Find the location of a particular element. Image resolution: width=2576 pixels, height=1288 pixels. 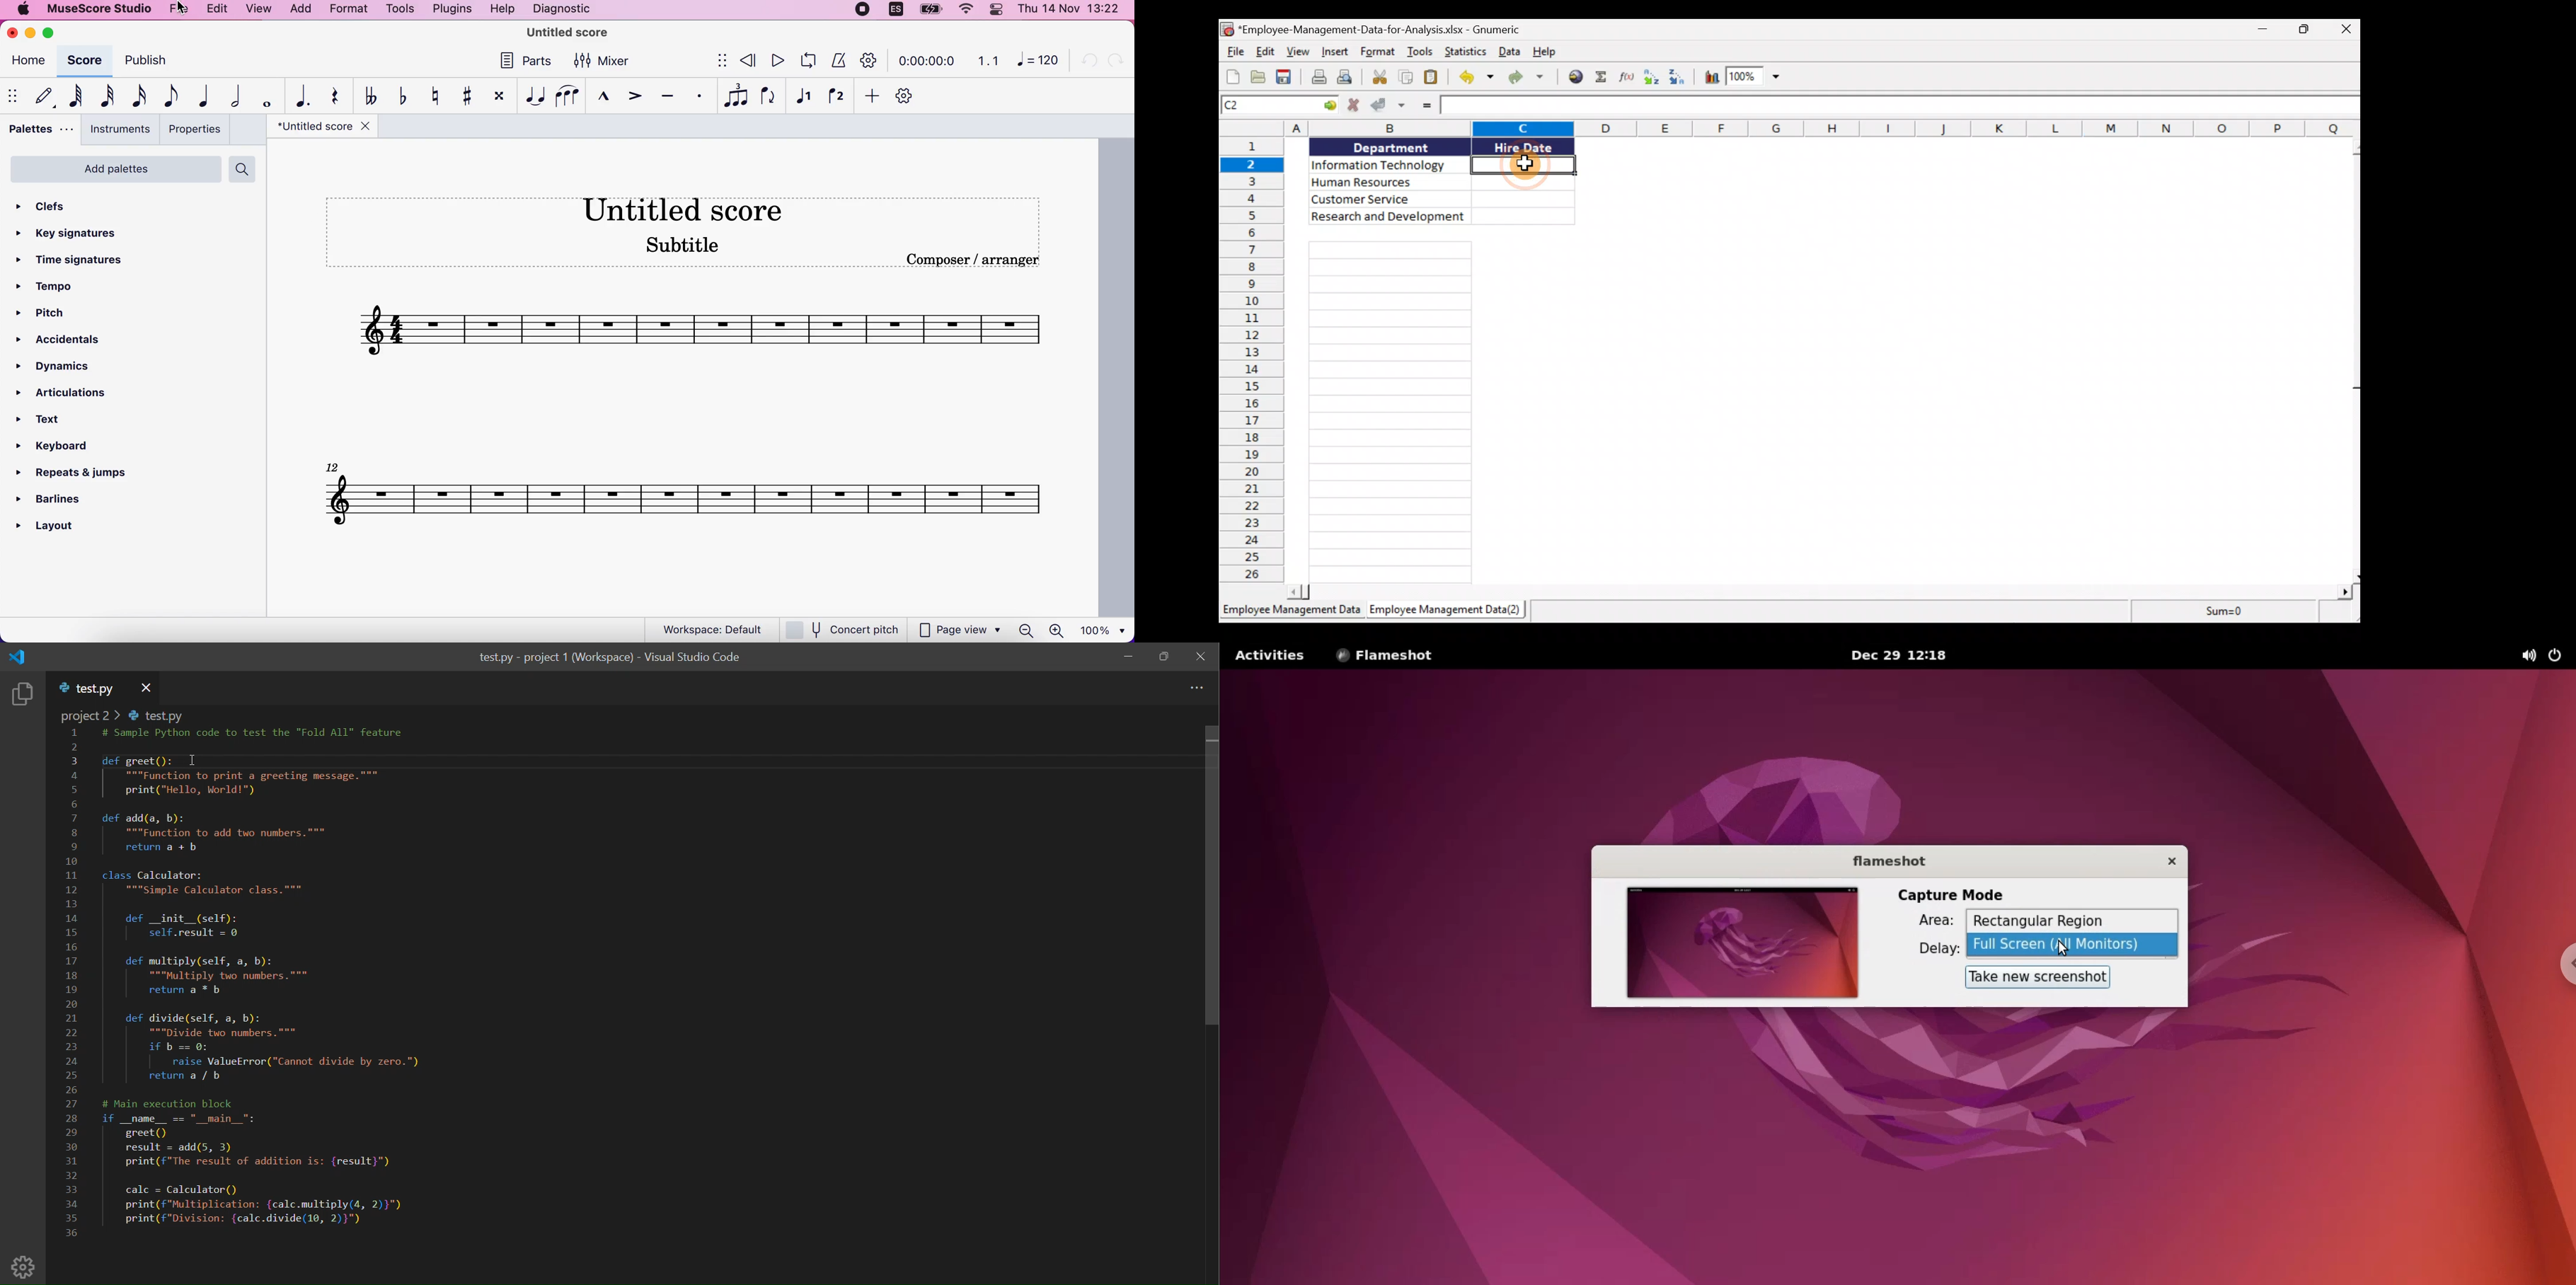

toggle sharp is located at coordinates (464, 95).